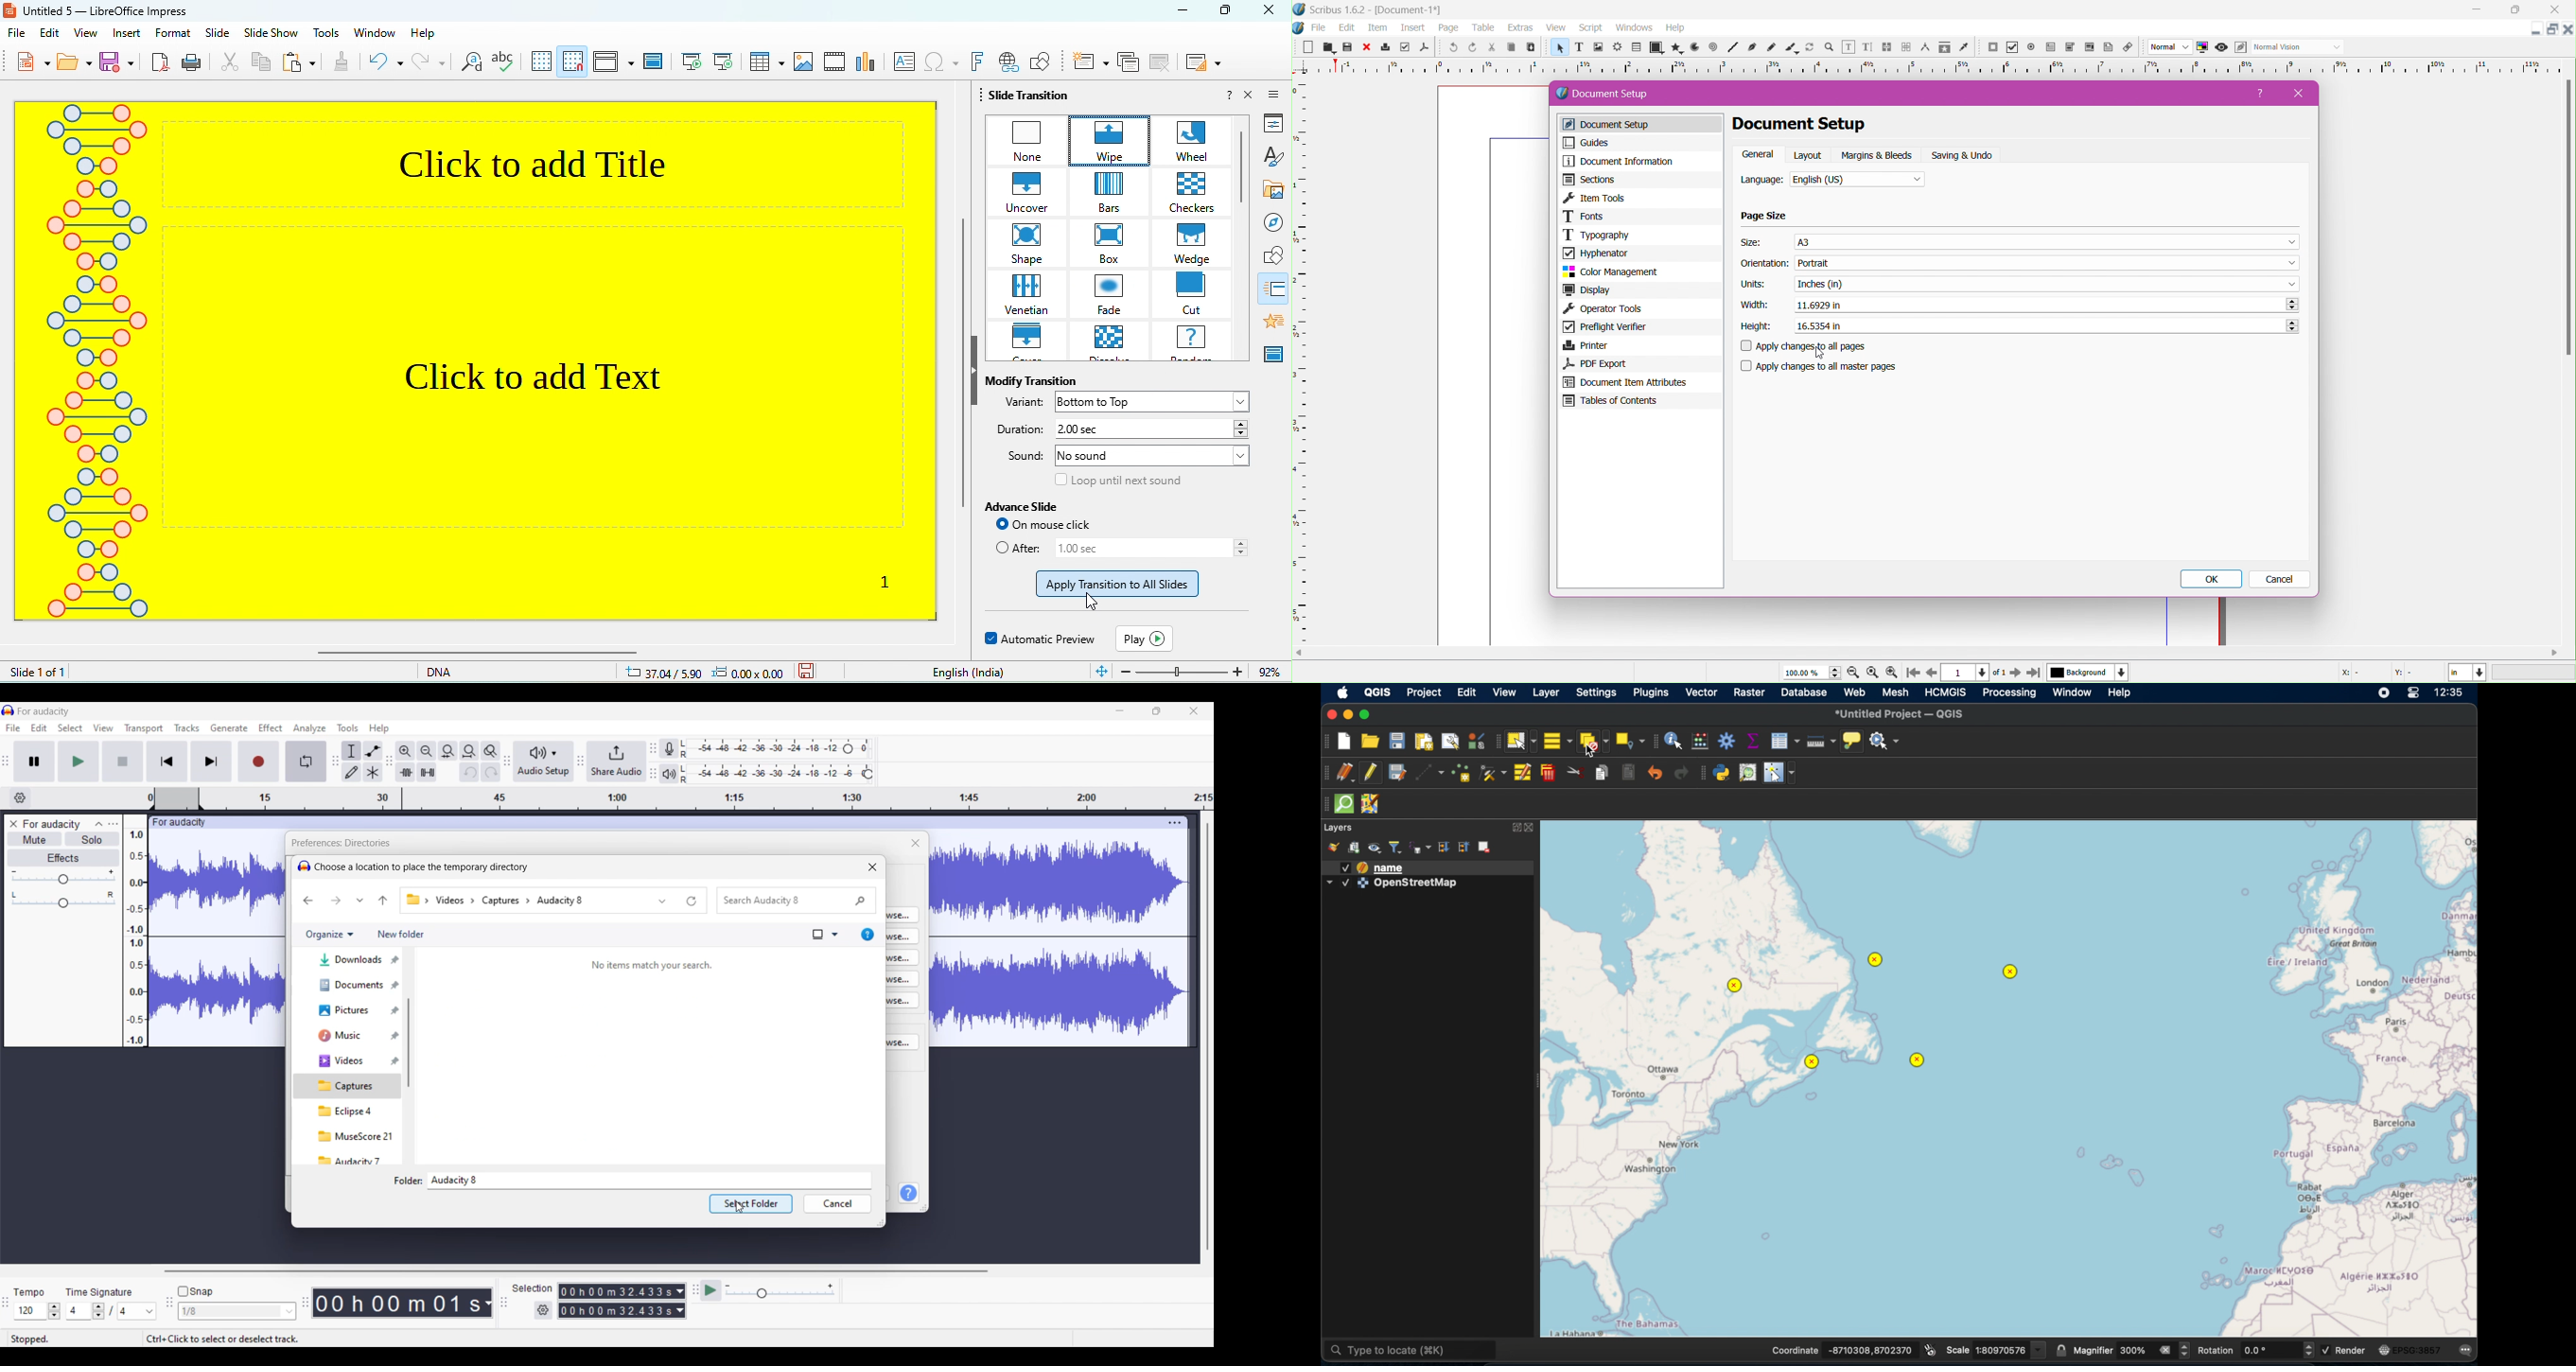 Image resolution: width=2576 pixels, height=1372 pixels. Describe the element at coordinates (448, 751) in the screenshot. I see `Fit selection to width` at that location.